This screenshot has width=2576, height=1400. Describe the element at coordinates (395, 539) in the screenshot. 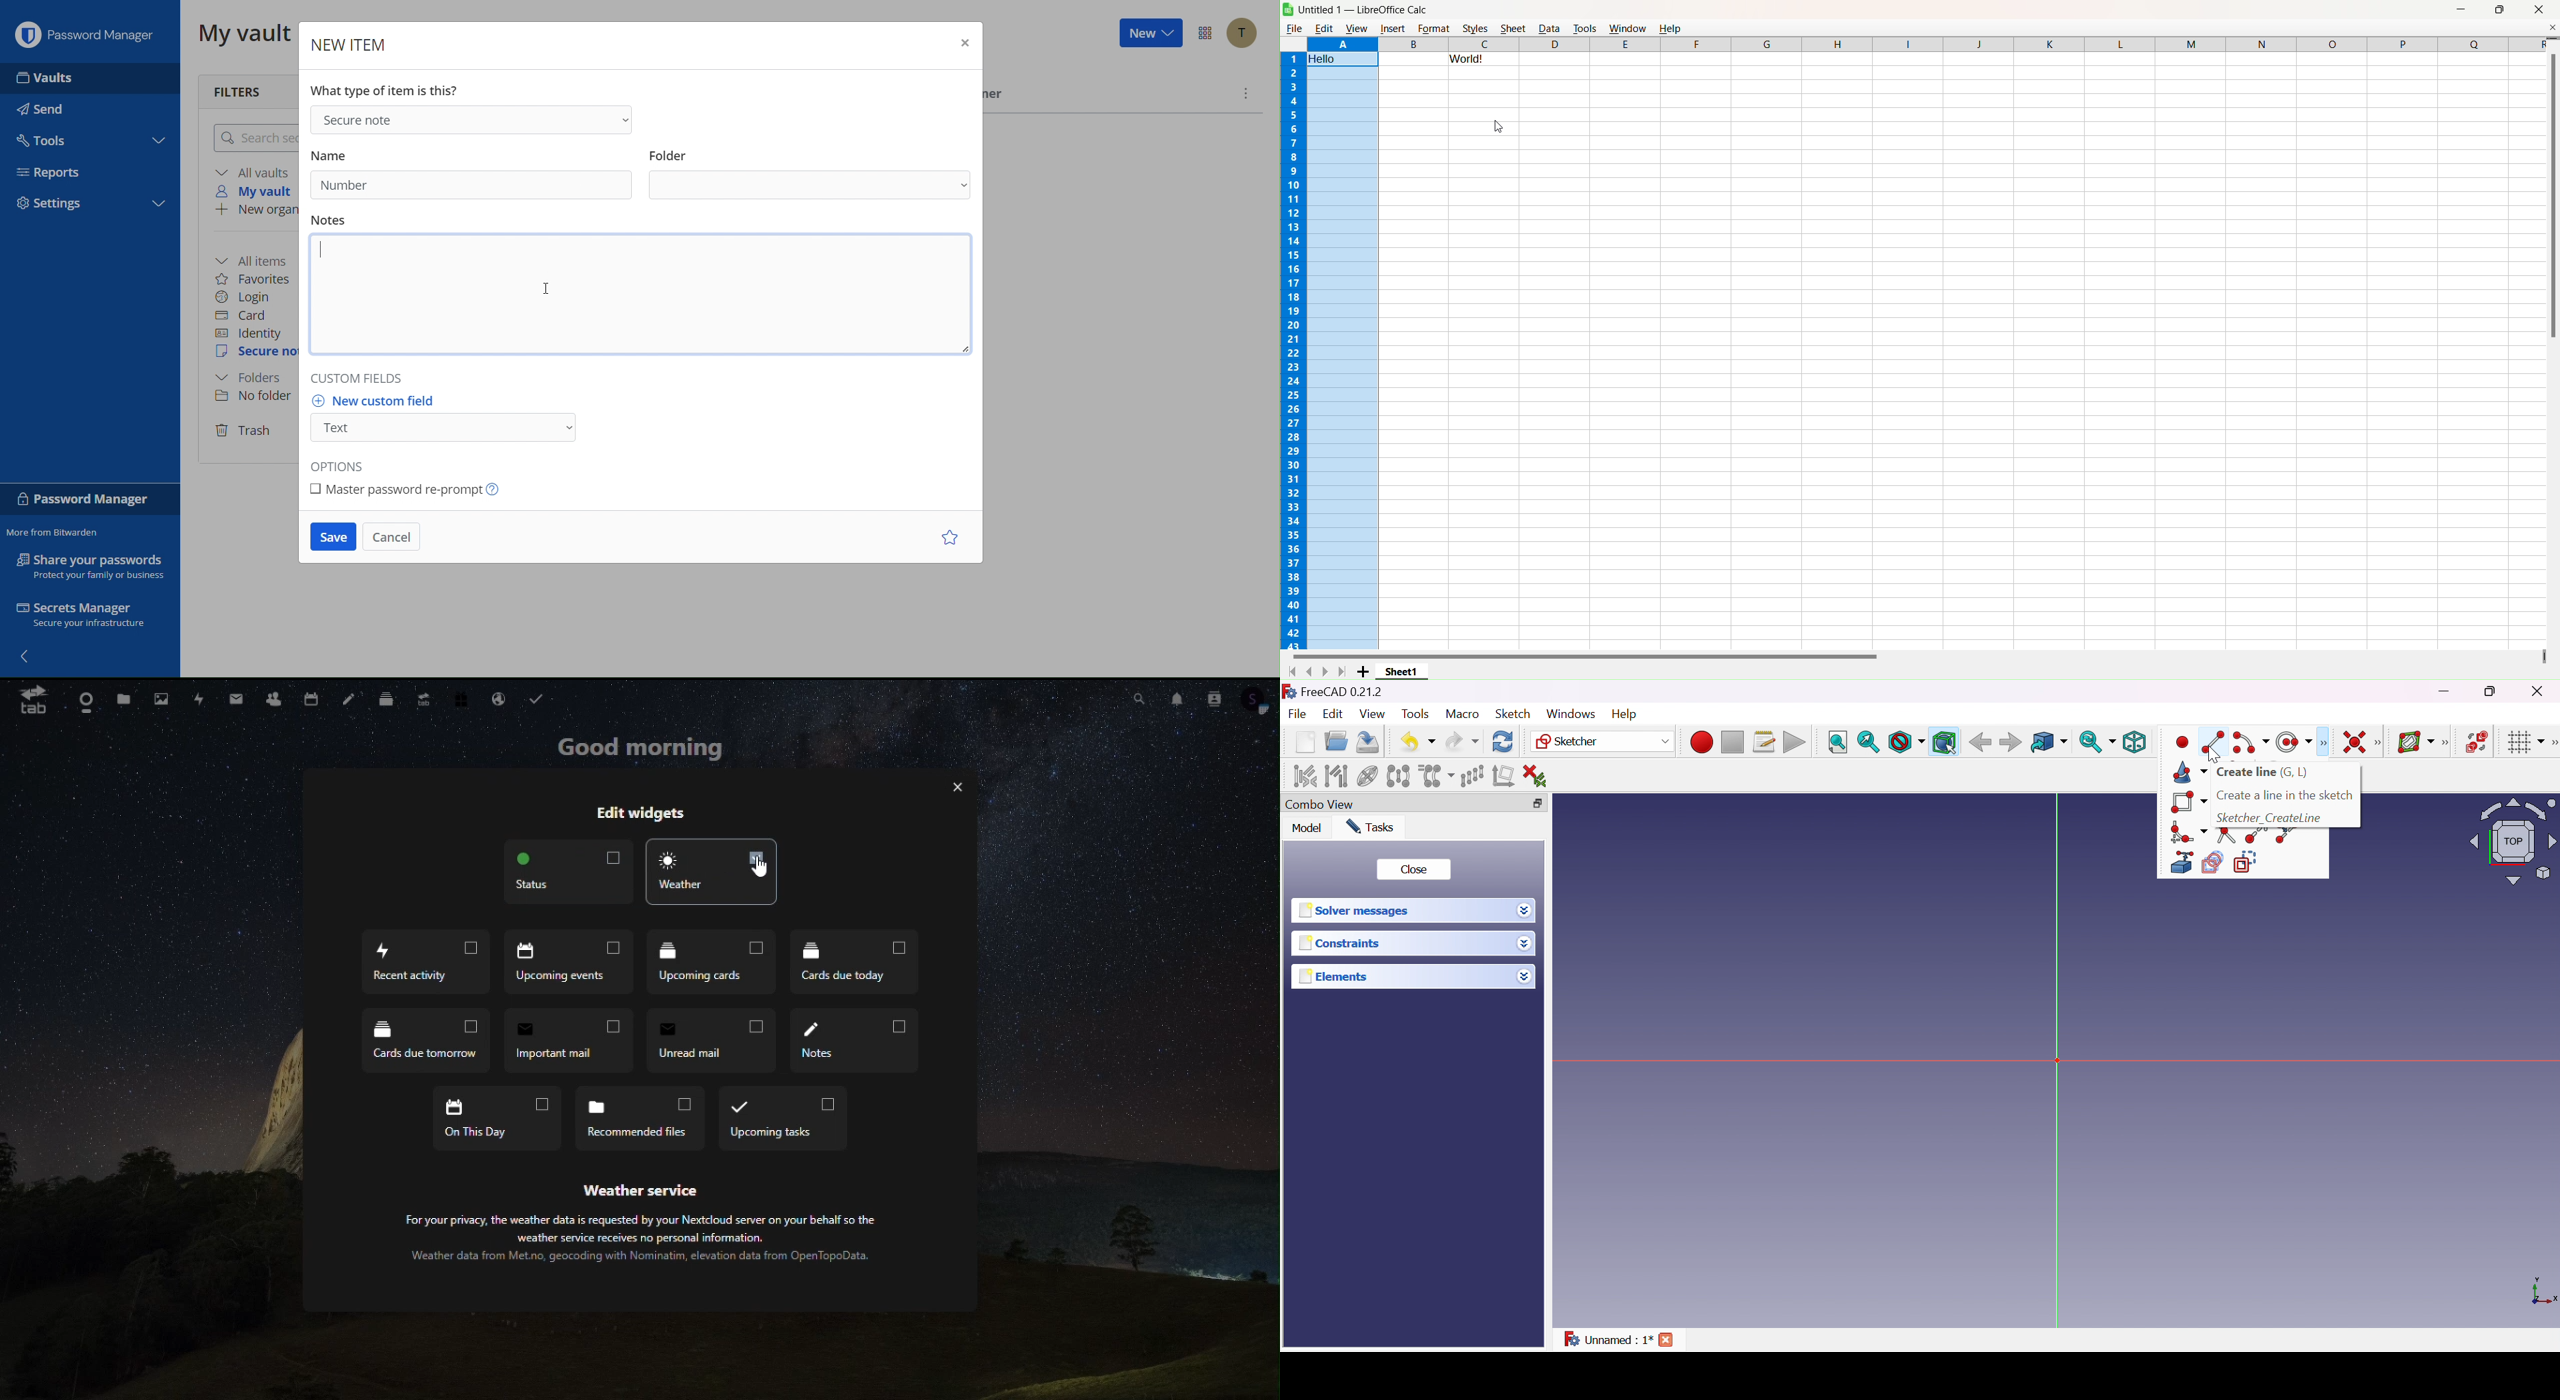

I see `Cancel` at that location.